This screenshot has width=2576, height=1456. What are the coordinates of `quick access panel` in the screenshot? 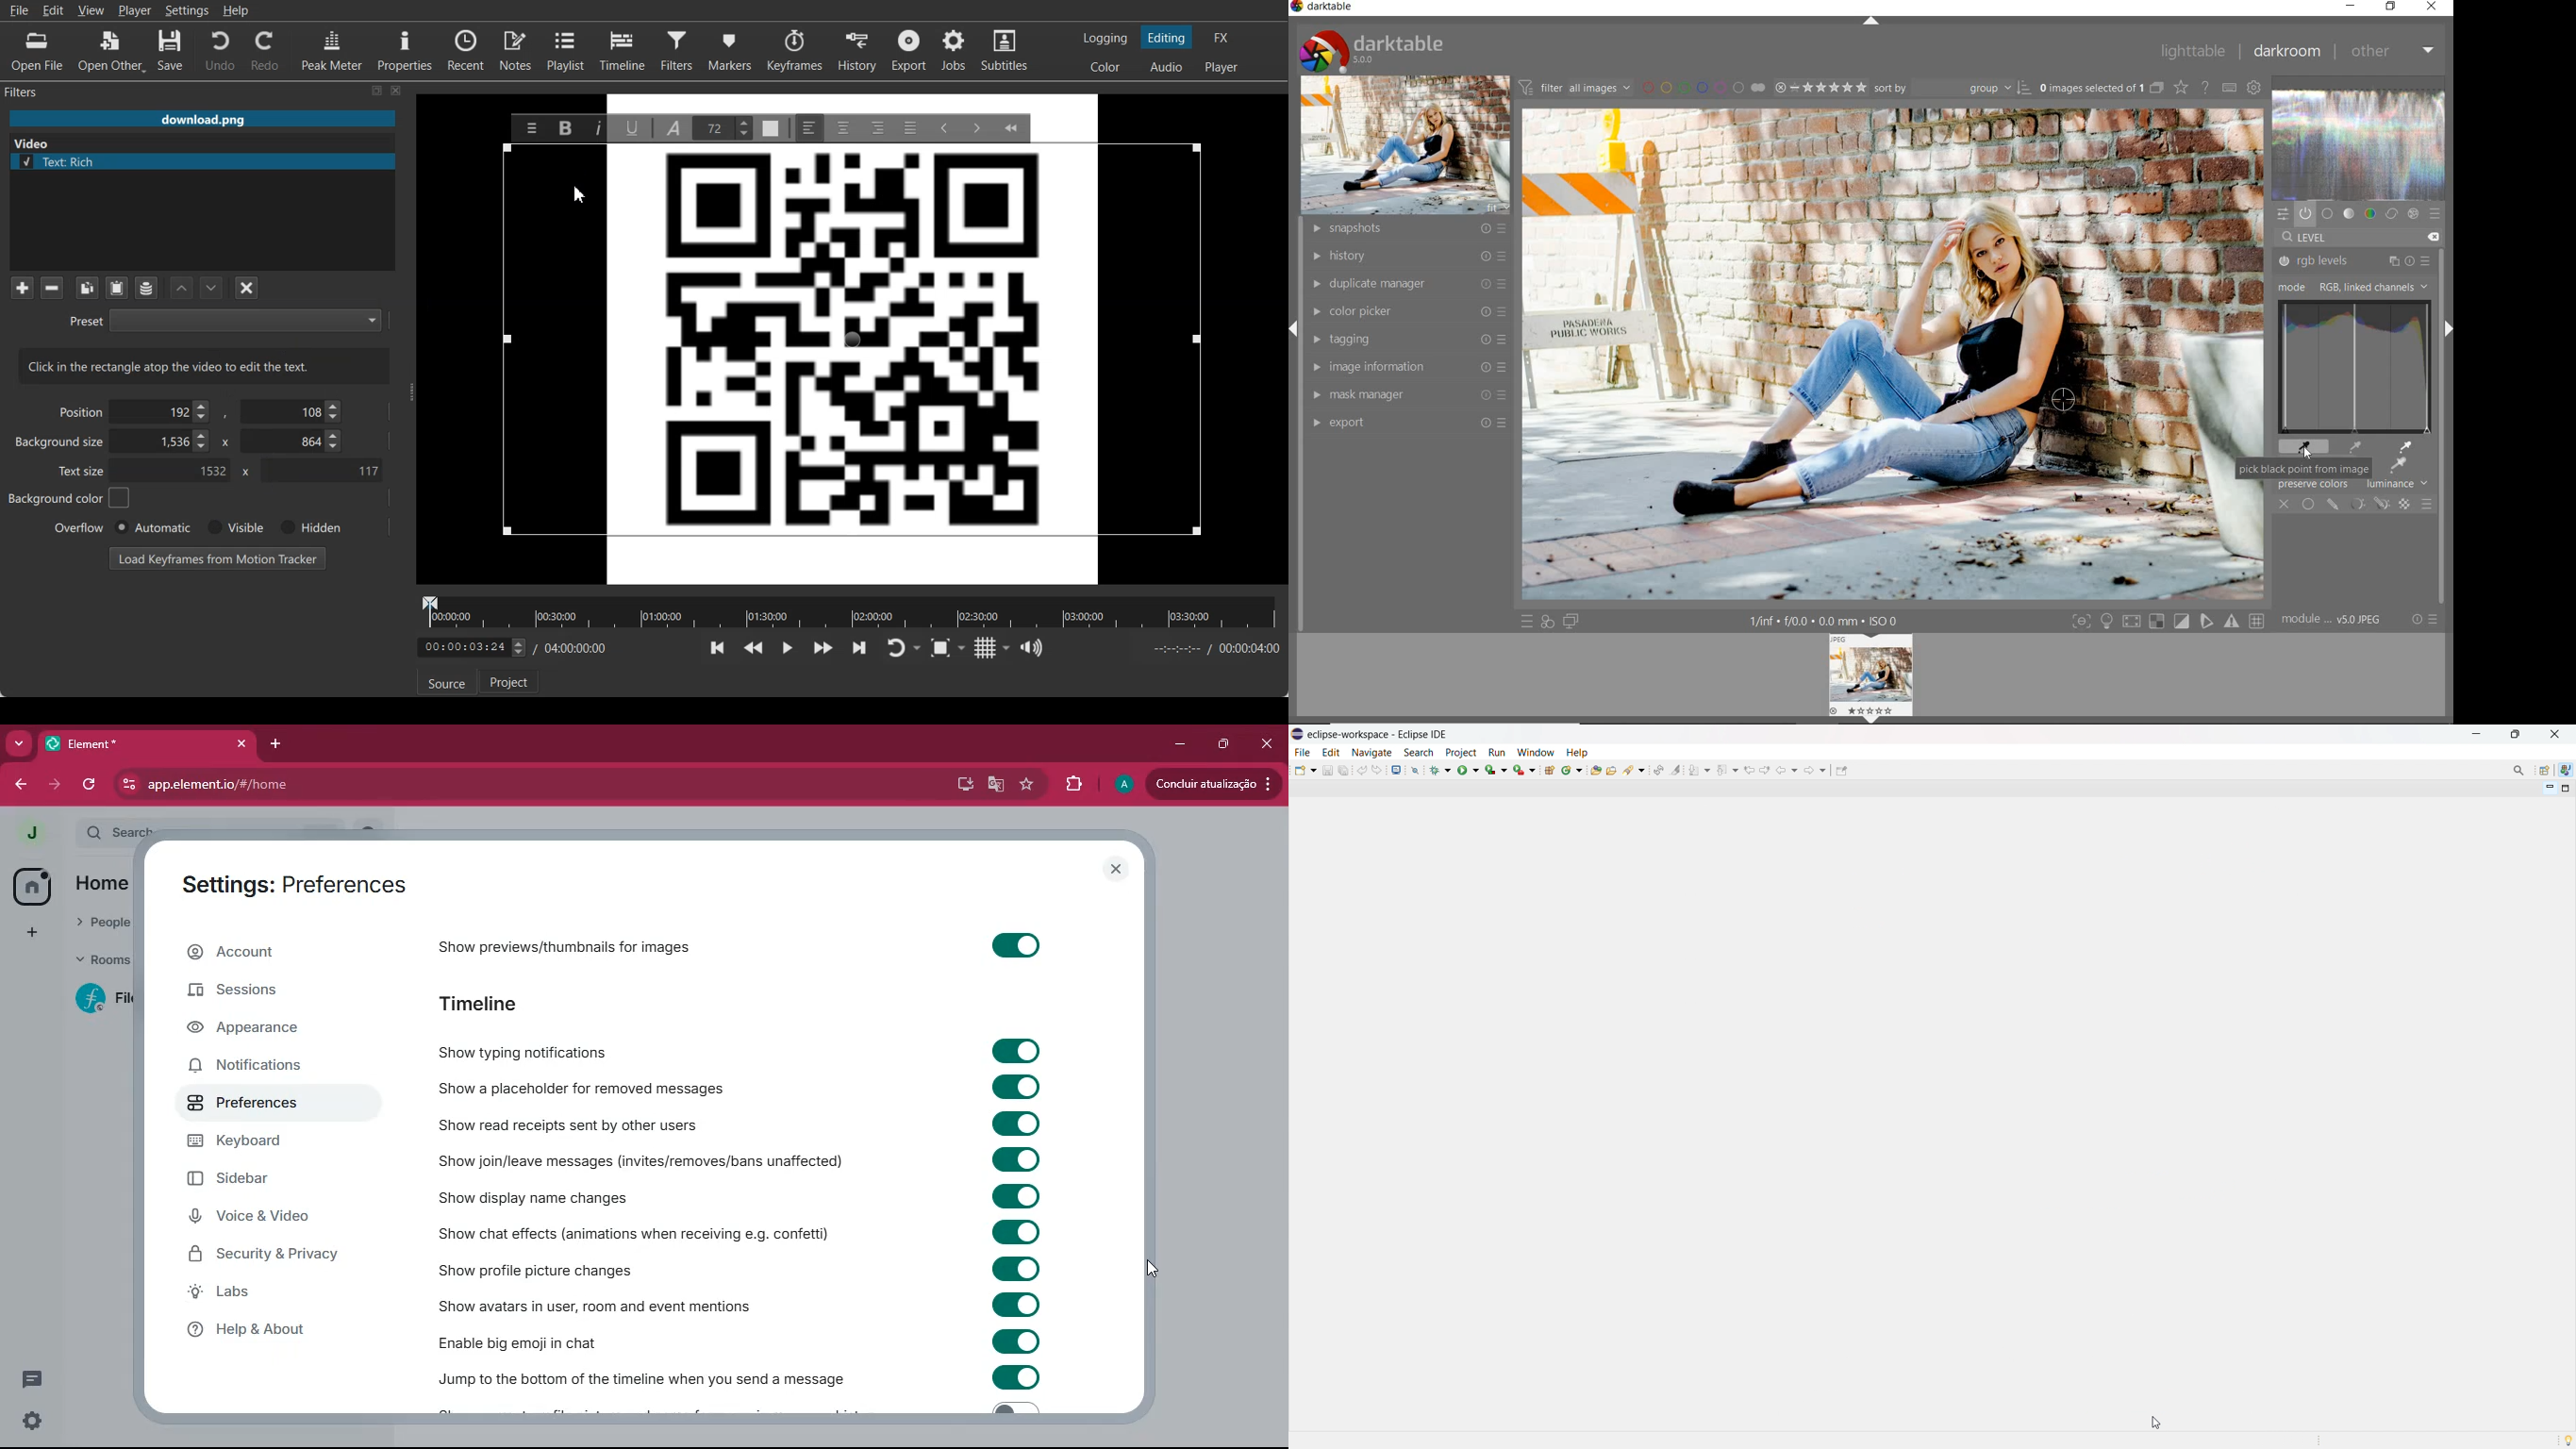 It's located at (2284, 214).